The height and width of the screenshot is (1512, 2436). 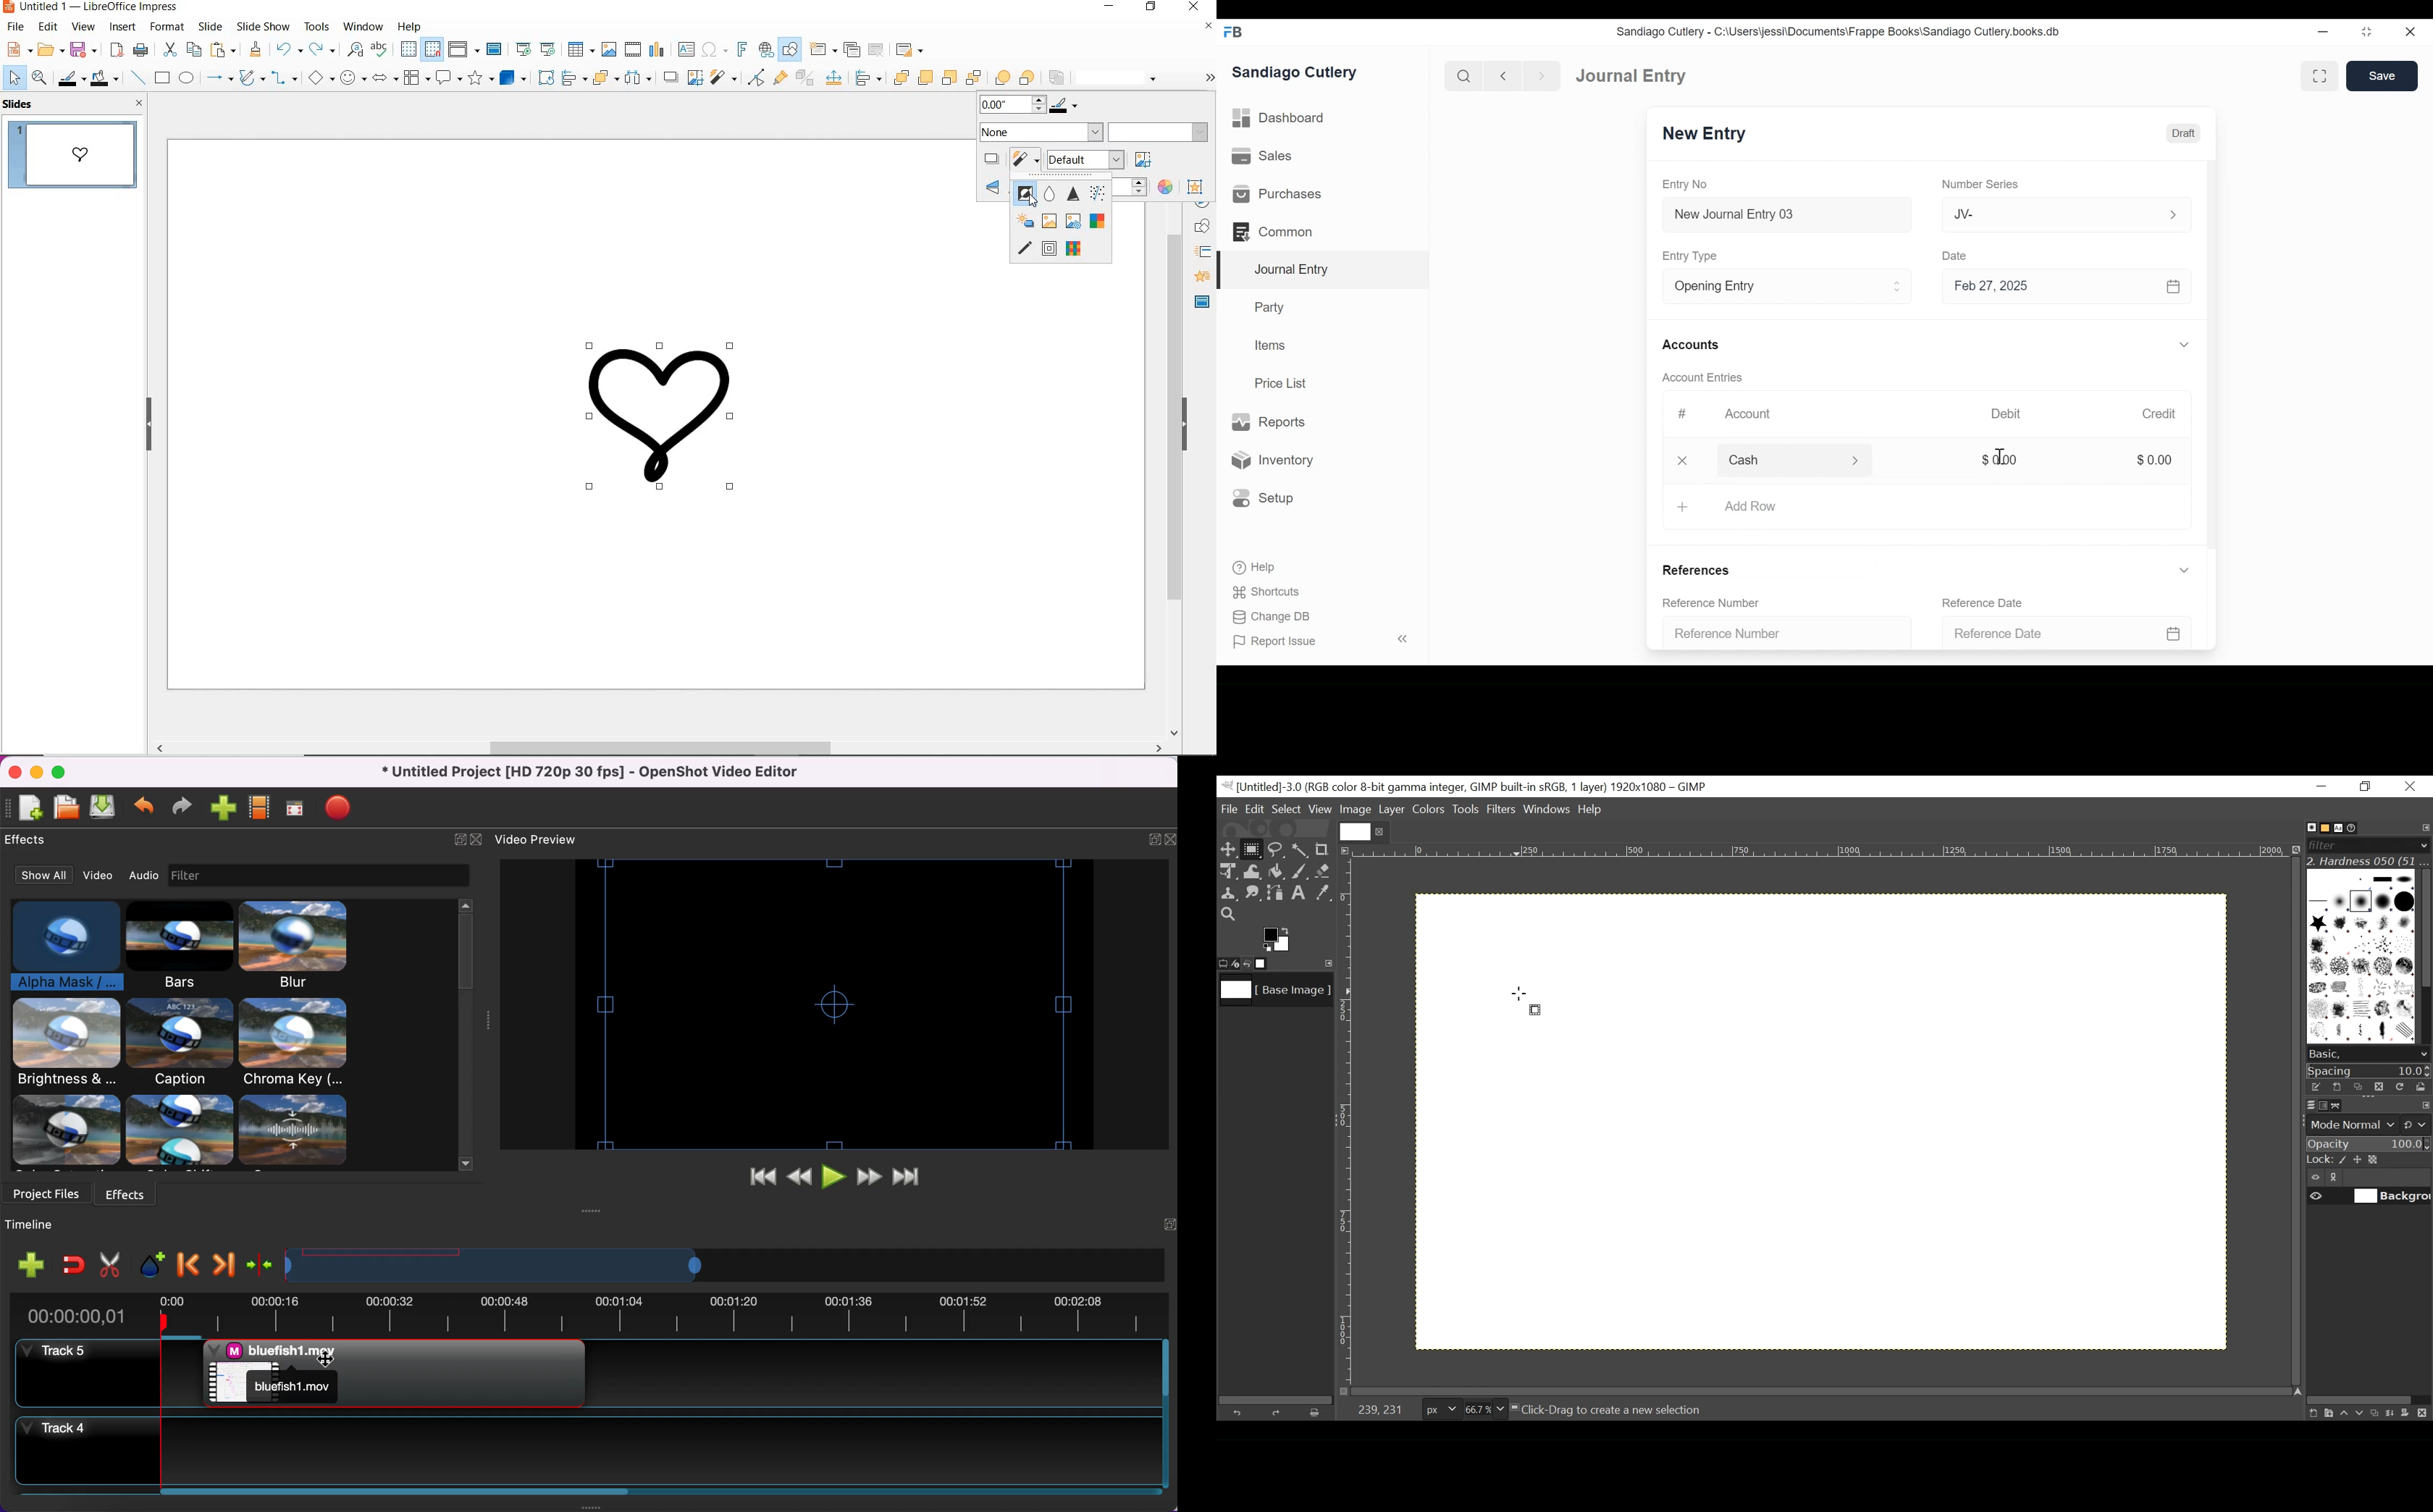 I want to click on insert hyperlink, so click(x=766, y=50).